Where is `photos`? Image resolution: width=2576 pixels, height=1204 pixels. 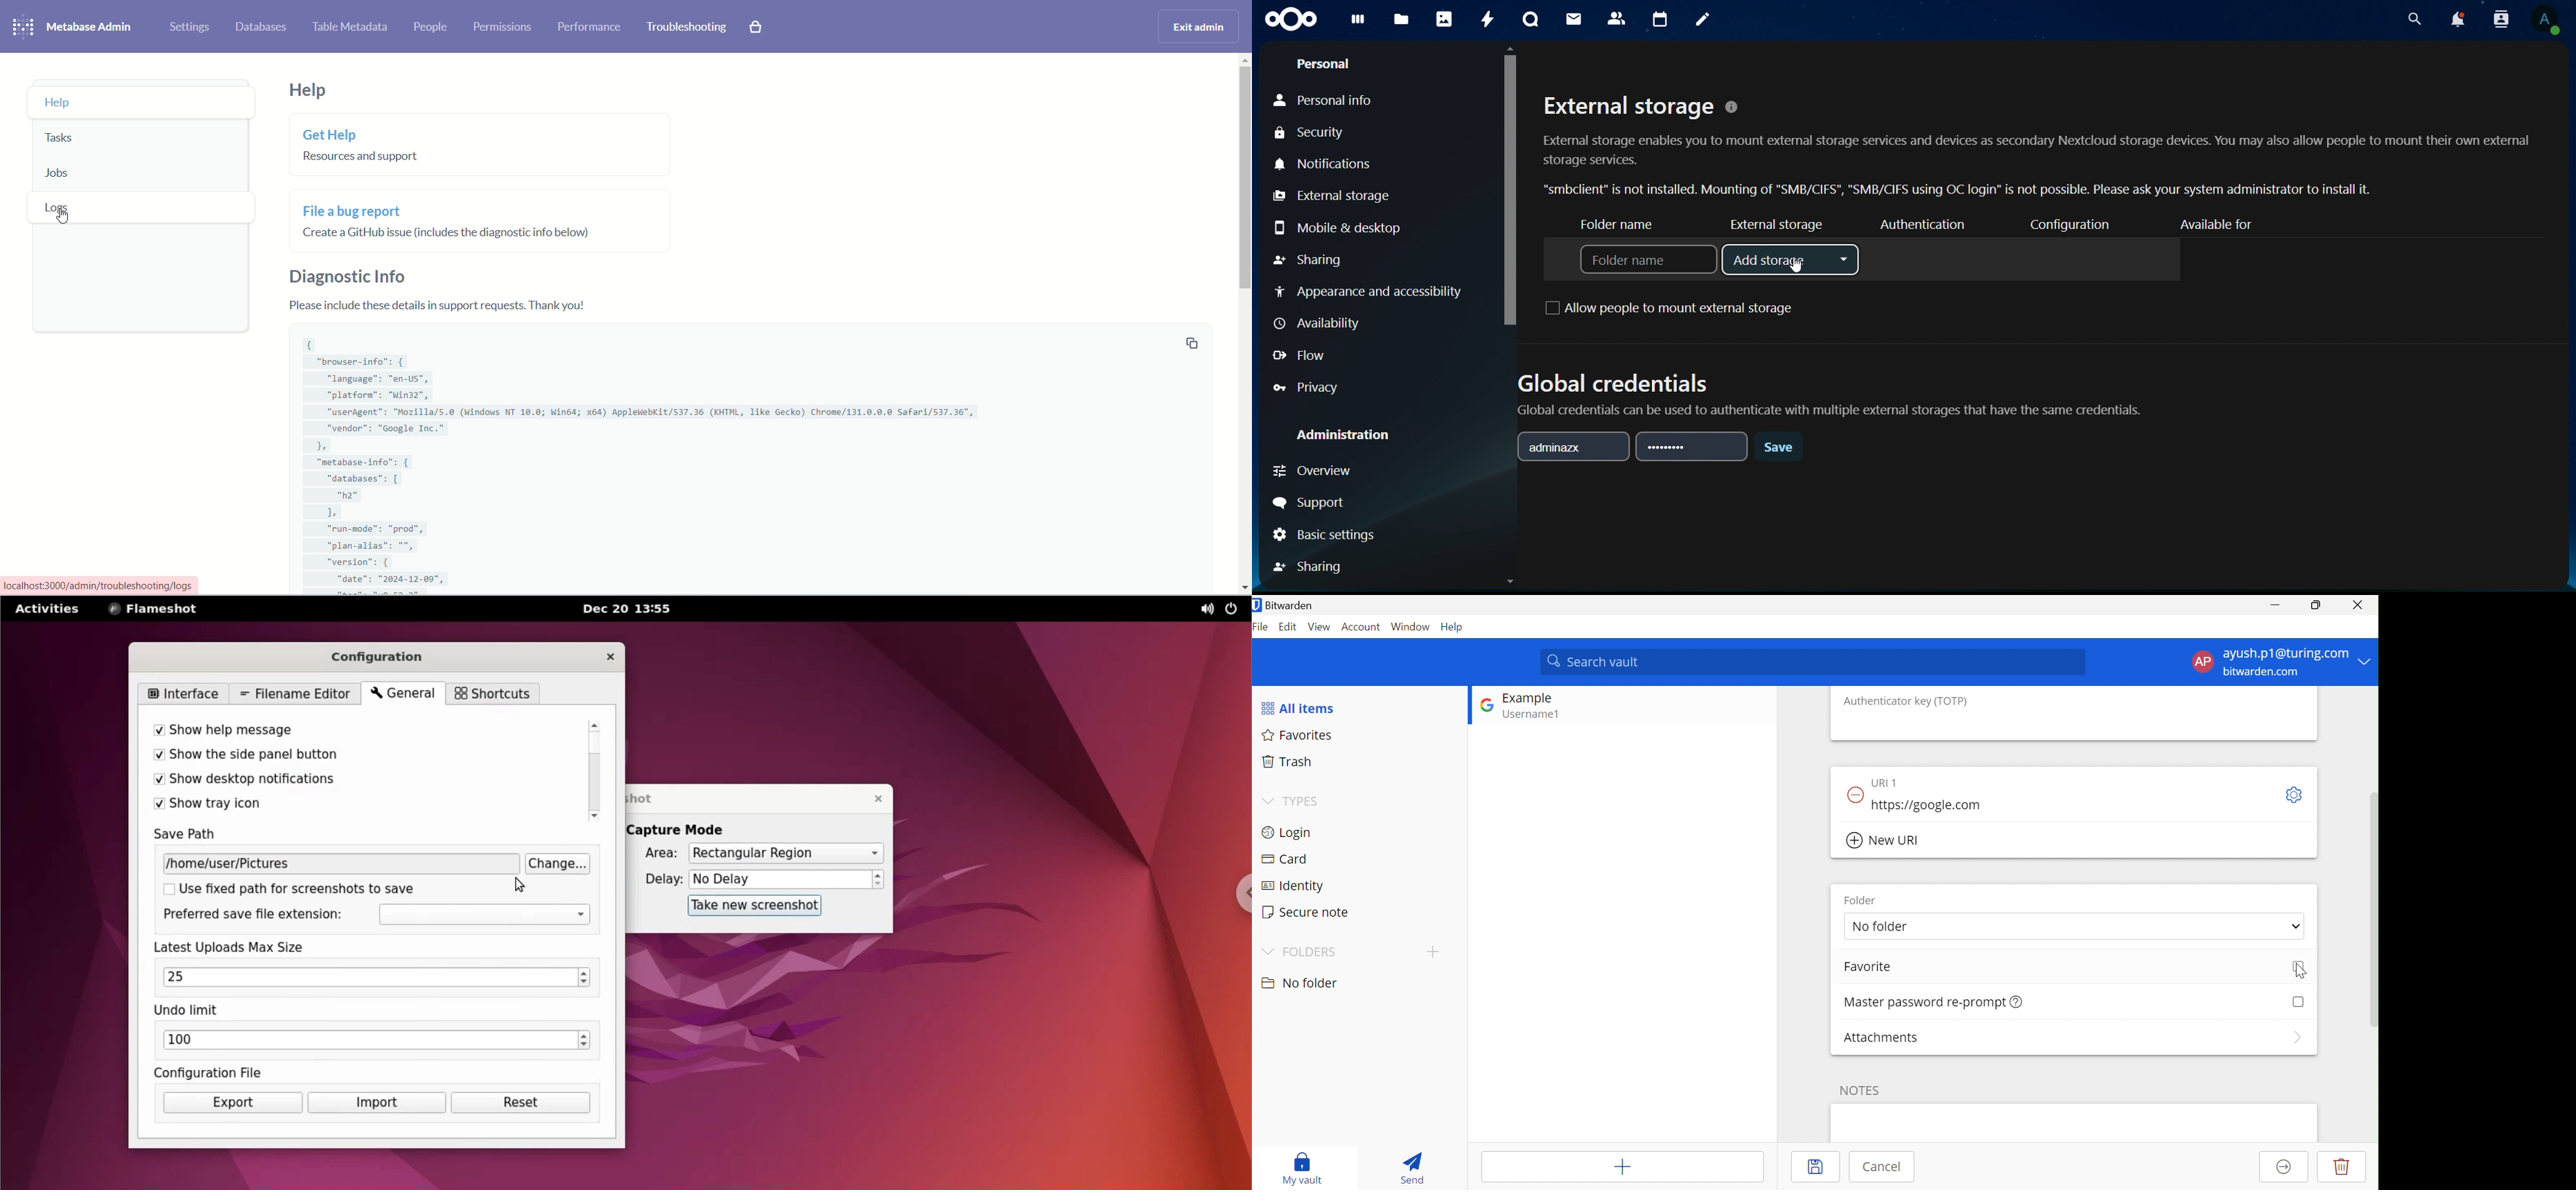 photos is located at coordinates (1445, 19).